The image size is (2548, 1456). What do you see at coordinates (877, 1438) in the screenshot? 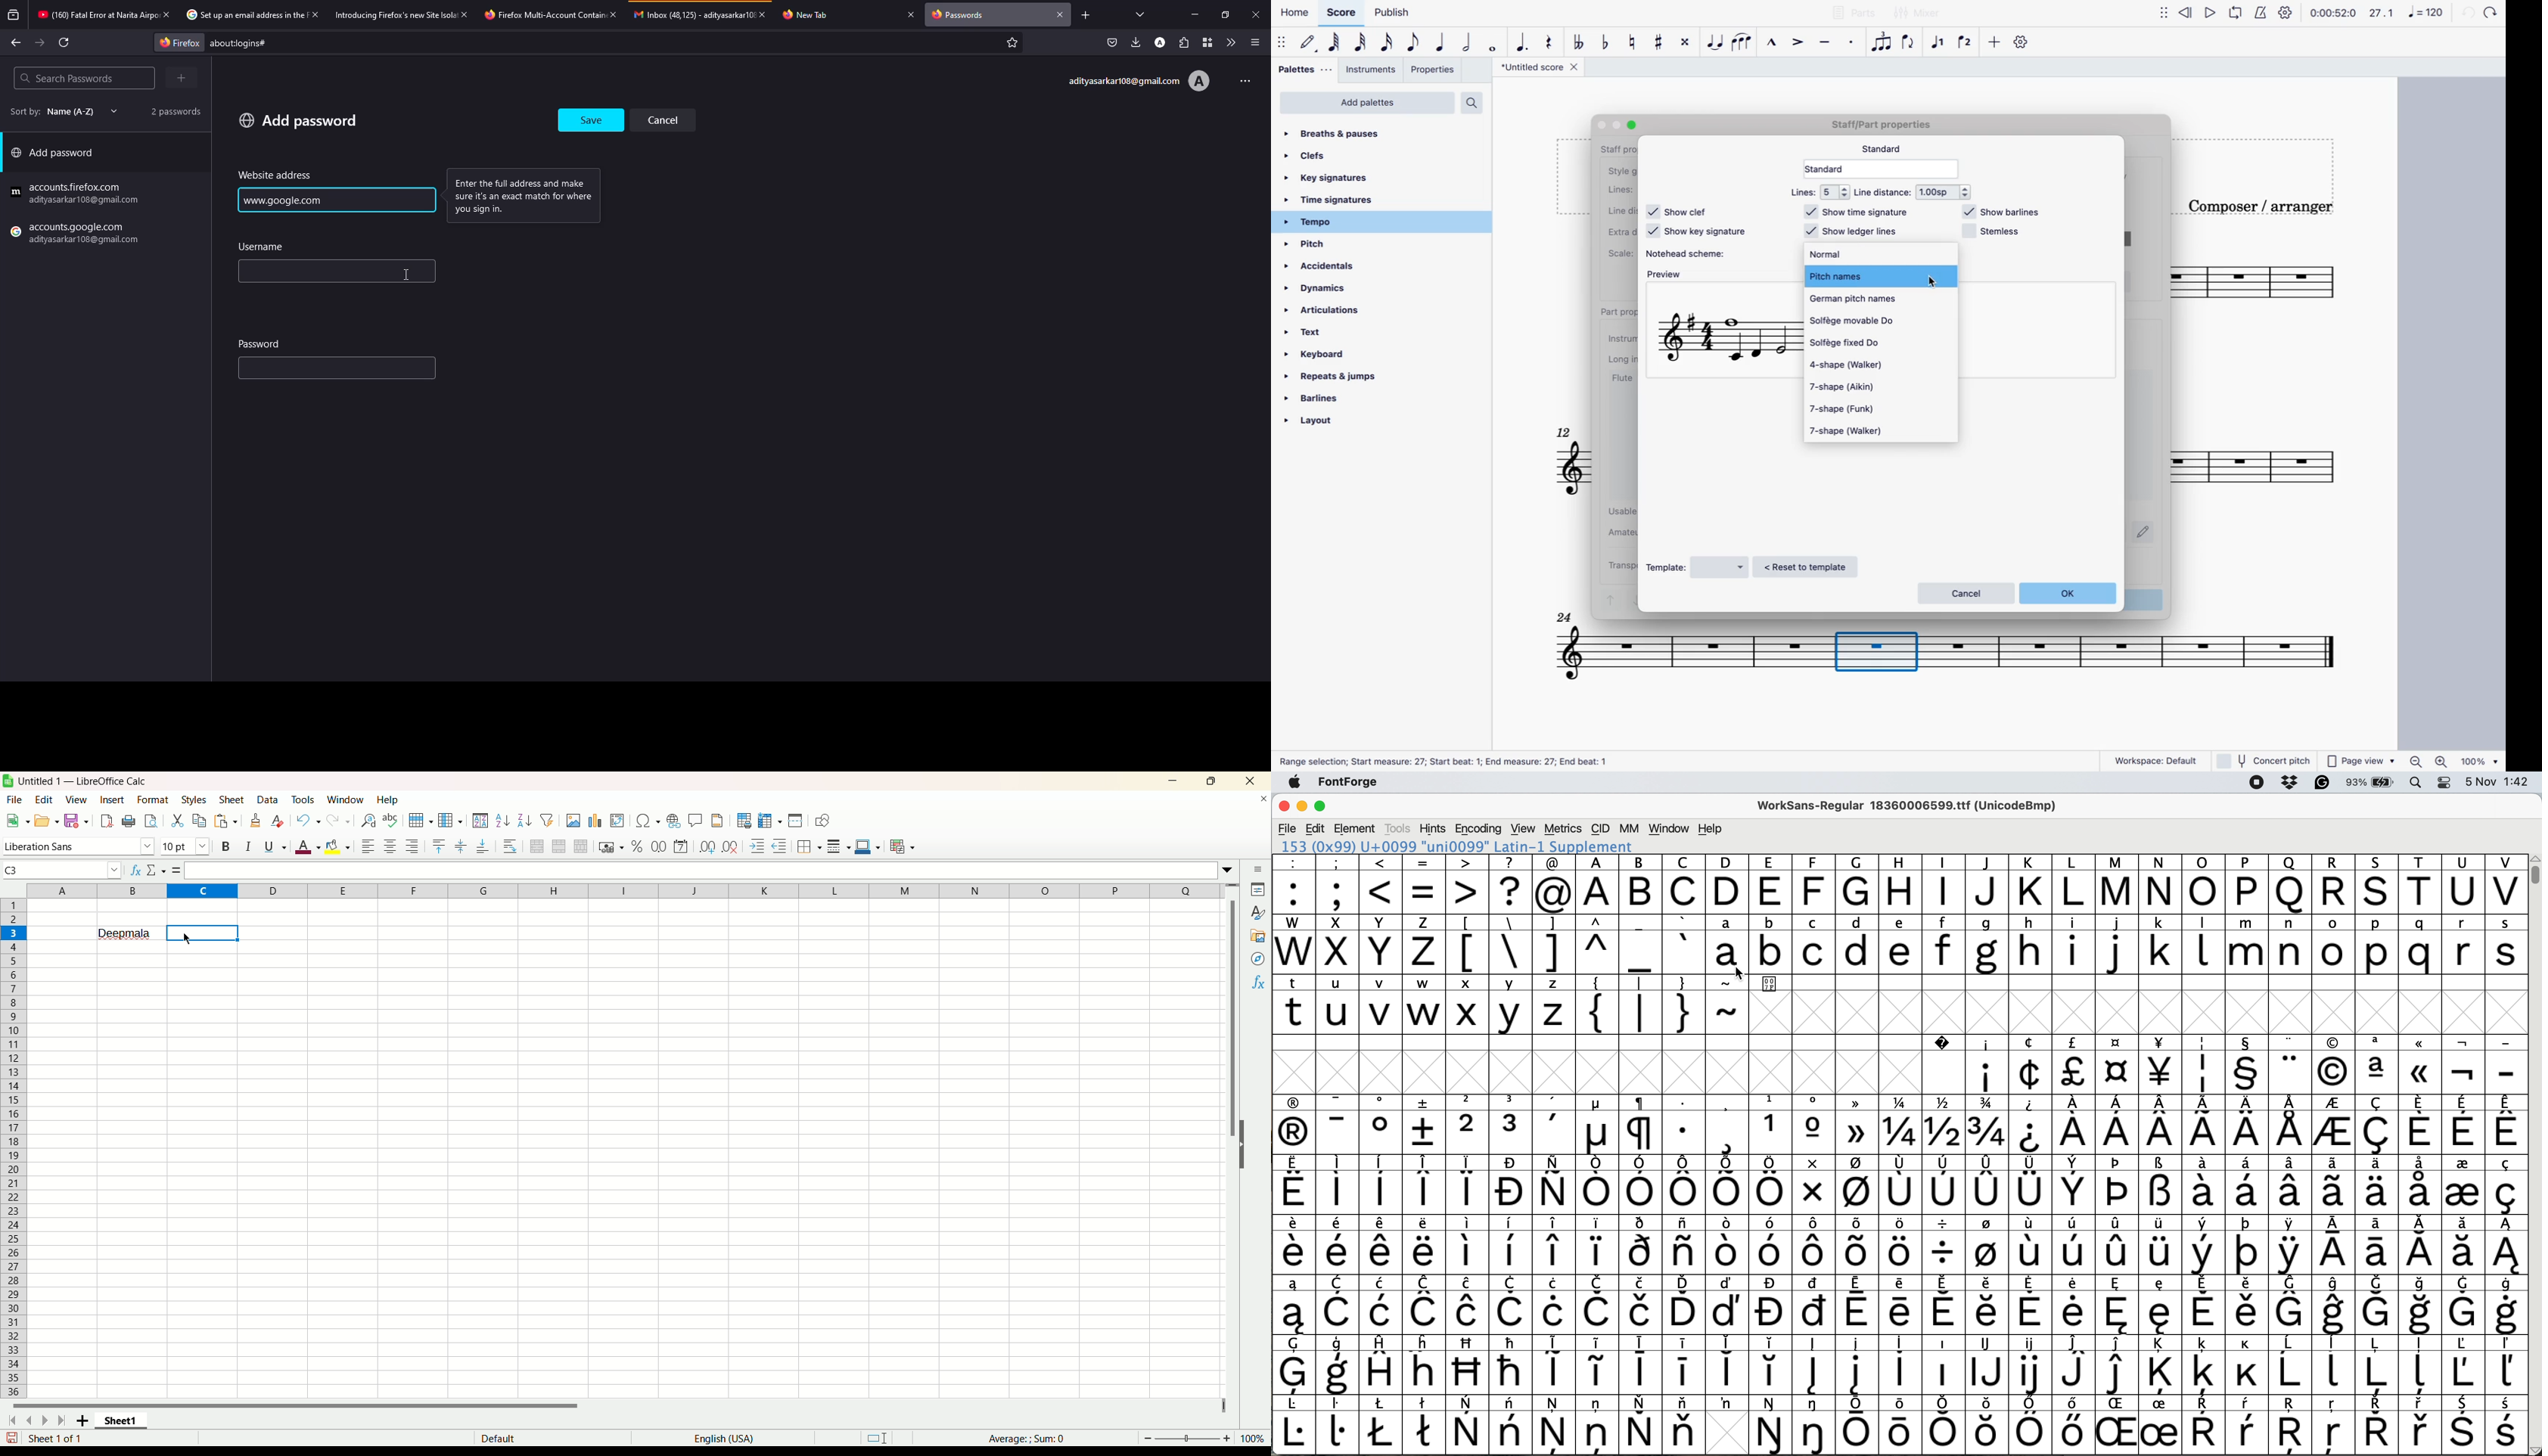
I see `Standard selection` at bounding box center [877, 1438].